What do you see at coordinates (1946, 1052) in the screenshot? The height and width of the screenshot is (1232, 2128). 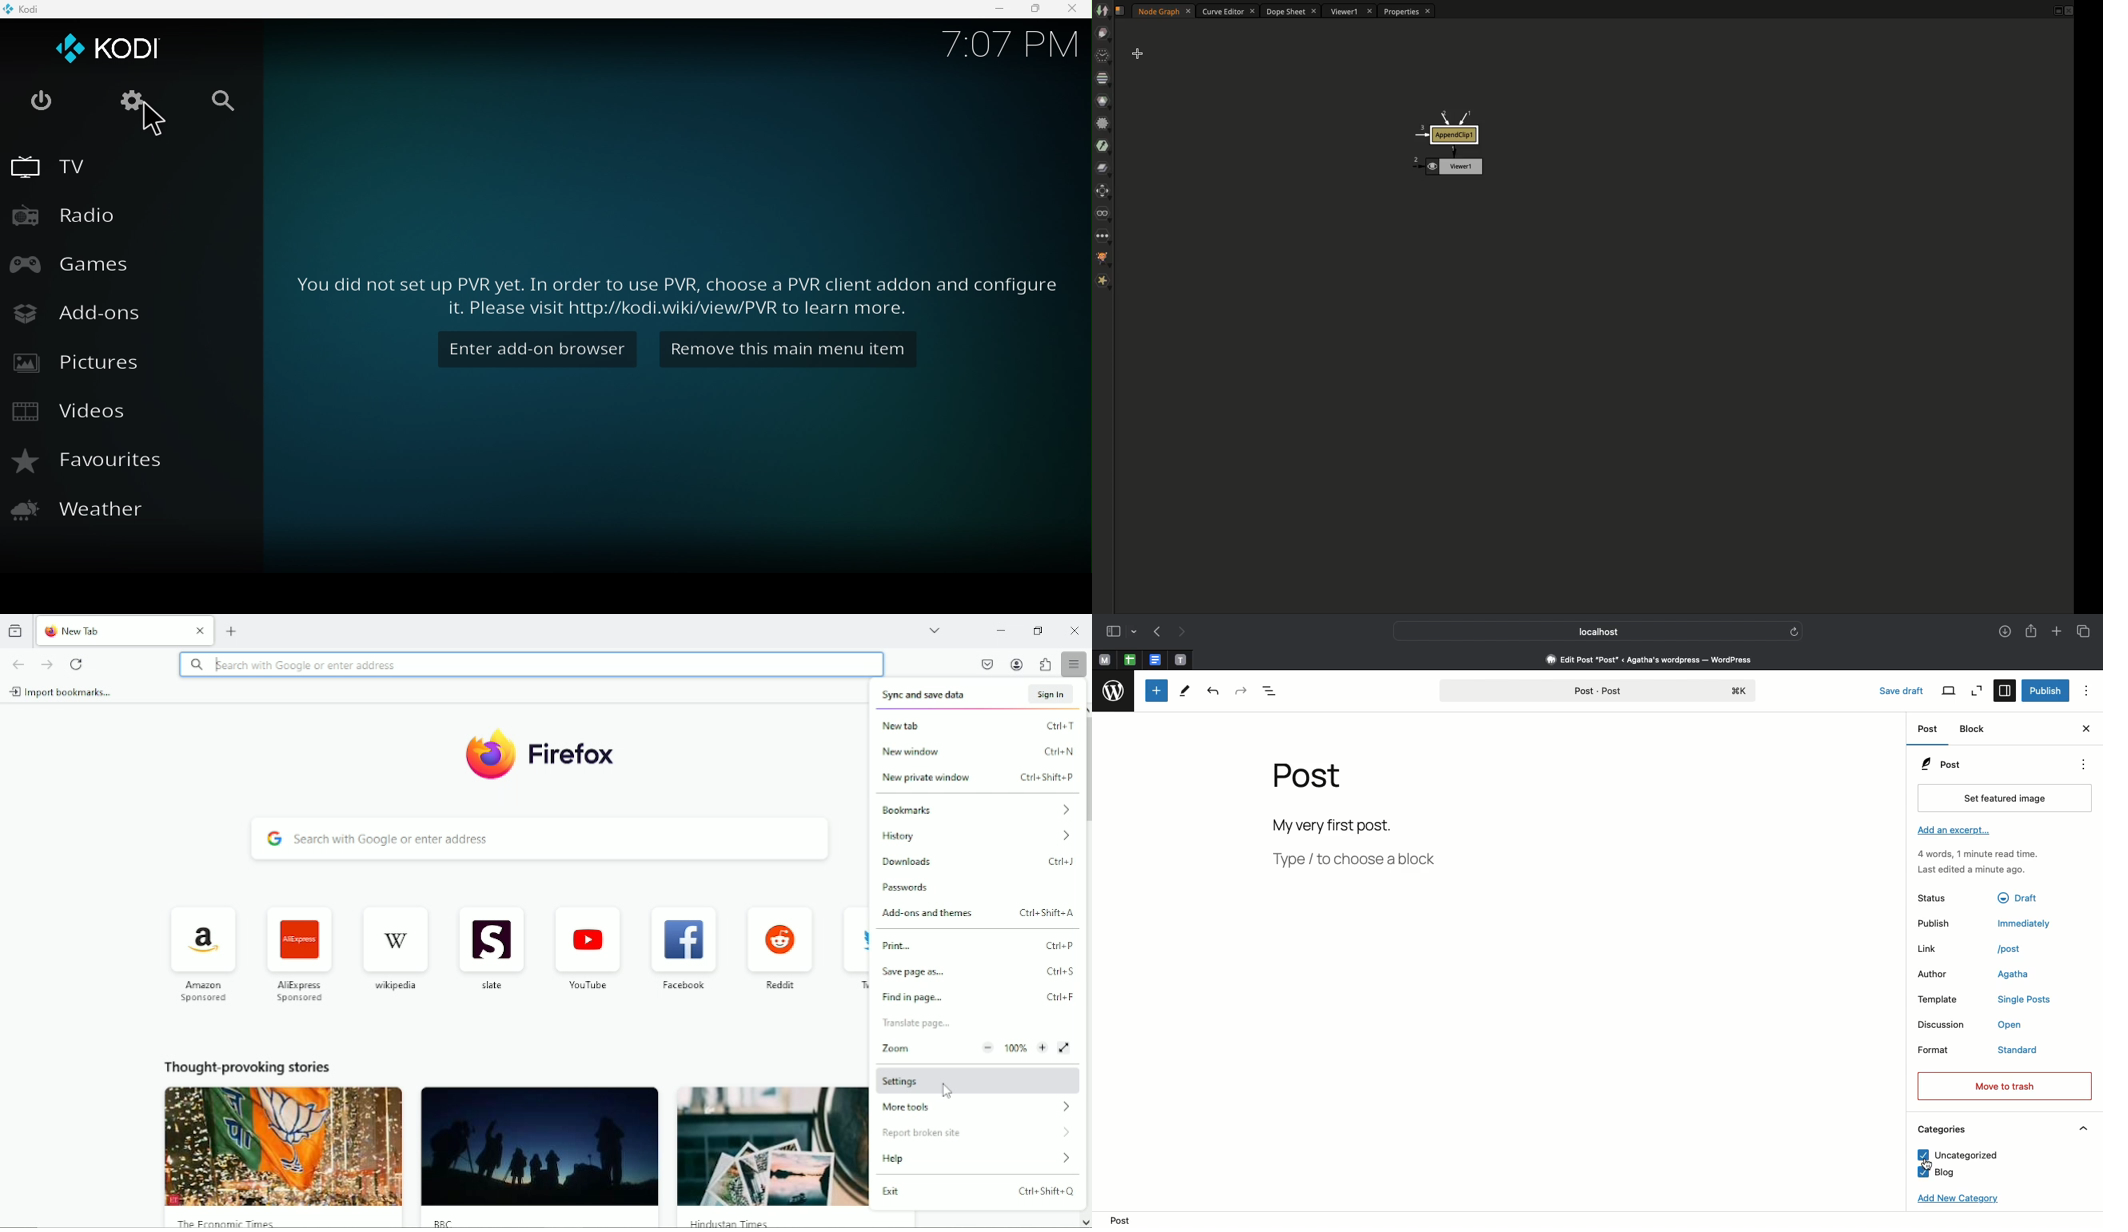 I see `Format` at bounding box center [1946, 1052].